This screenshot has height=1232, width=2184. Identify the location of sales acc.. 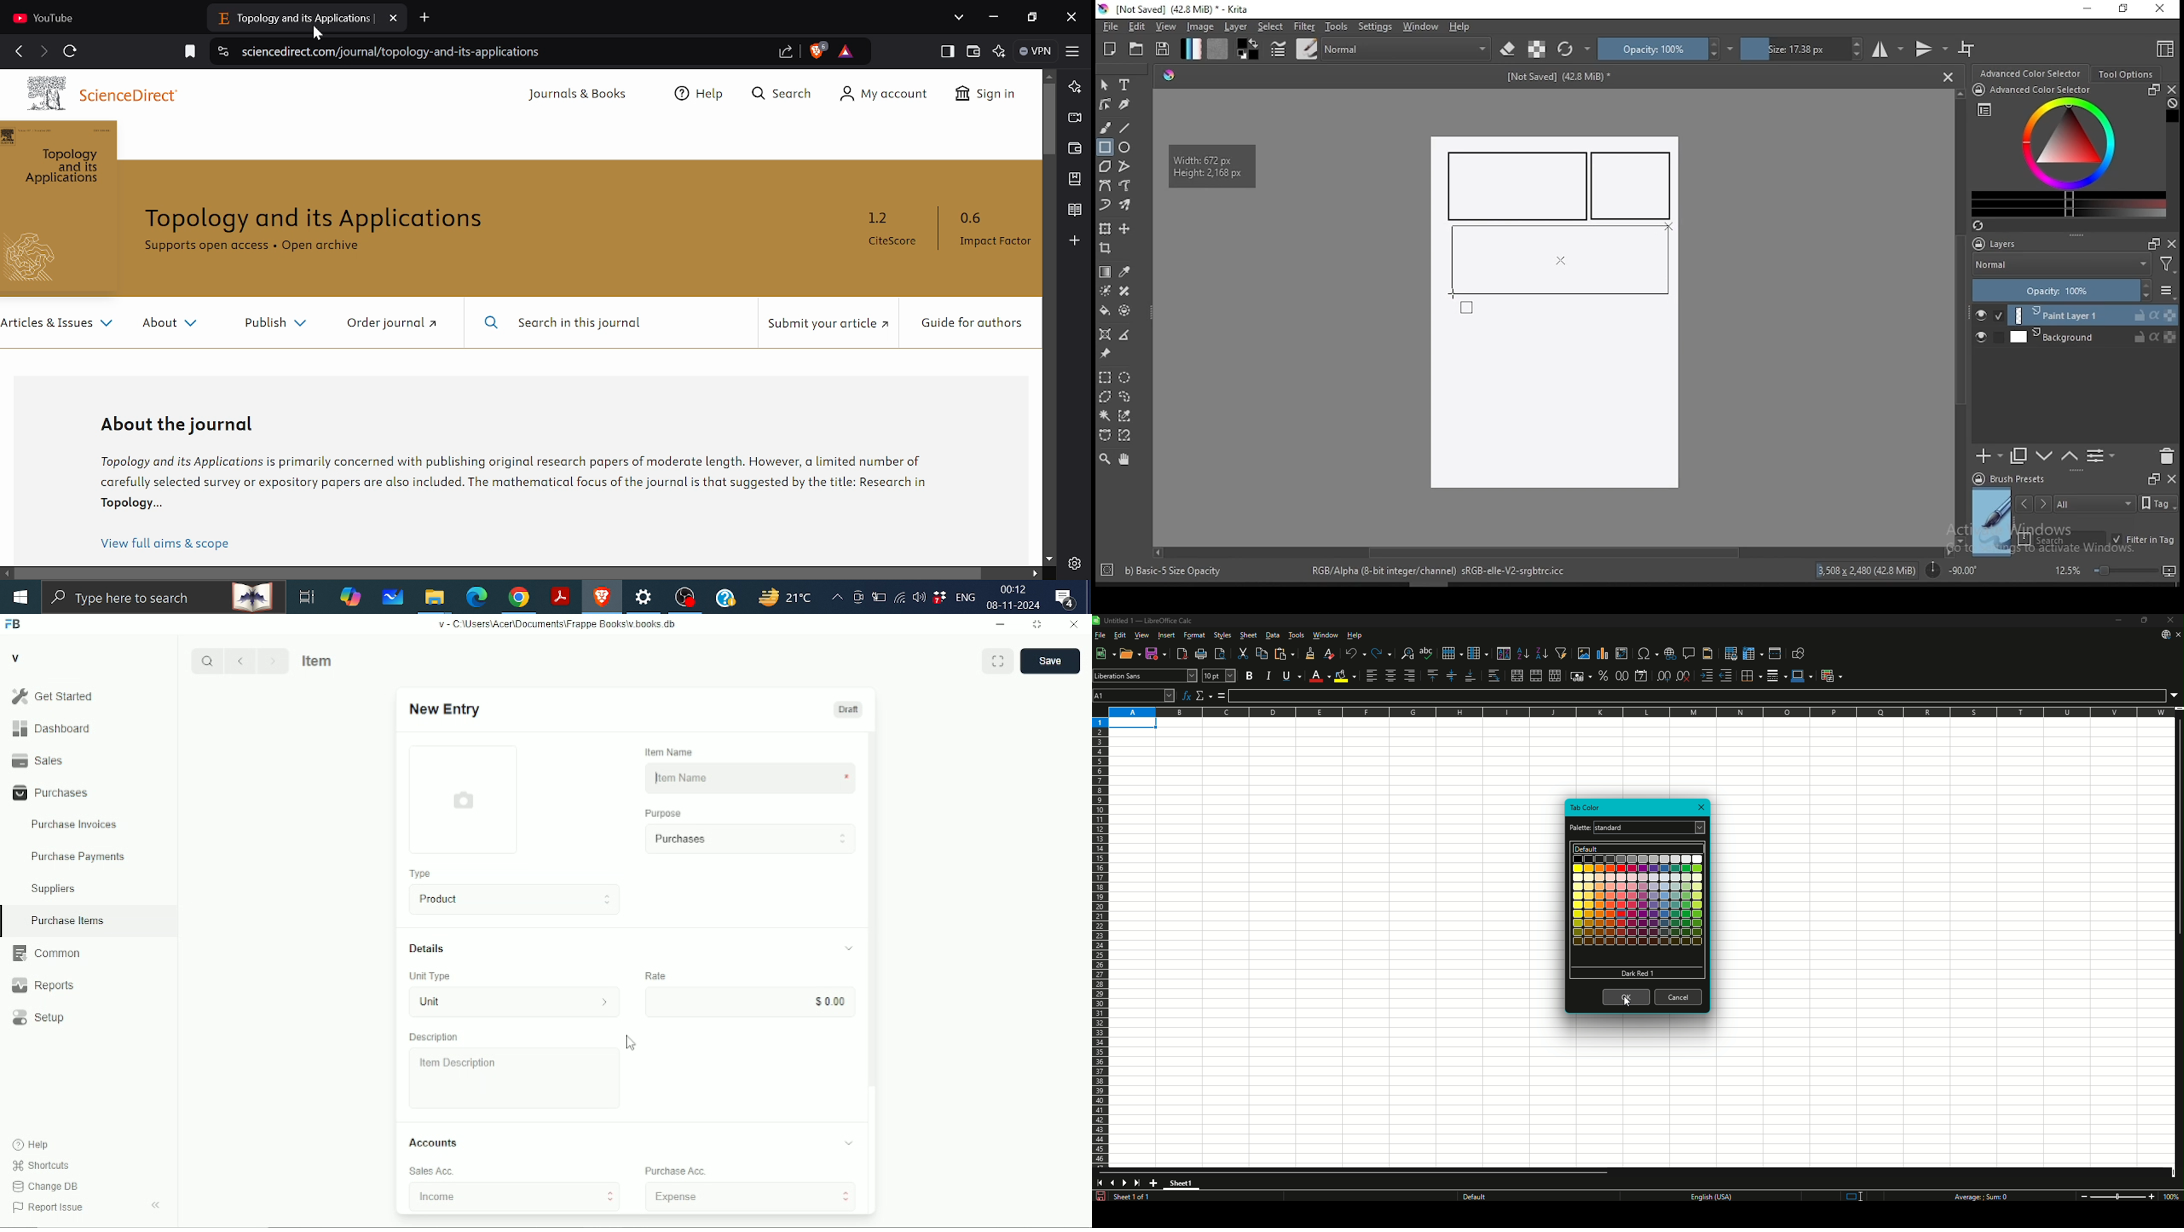
(432, 1171).